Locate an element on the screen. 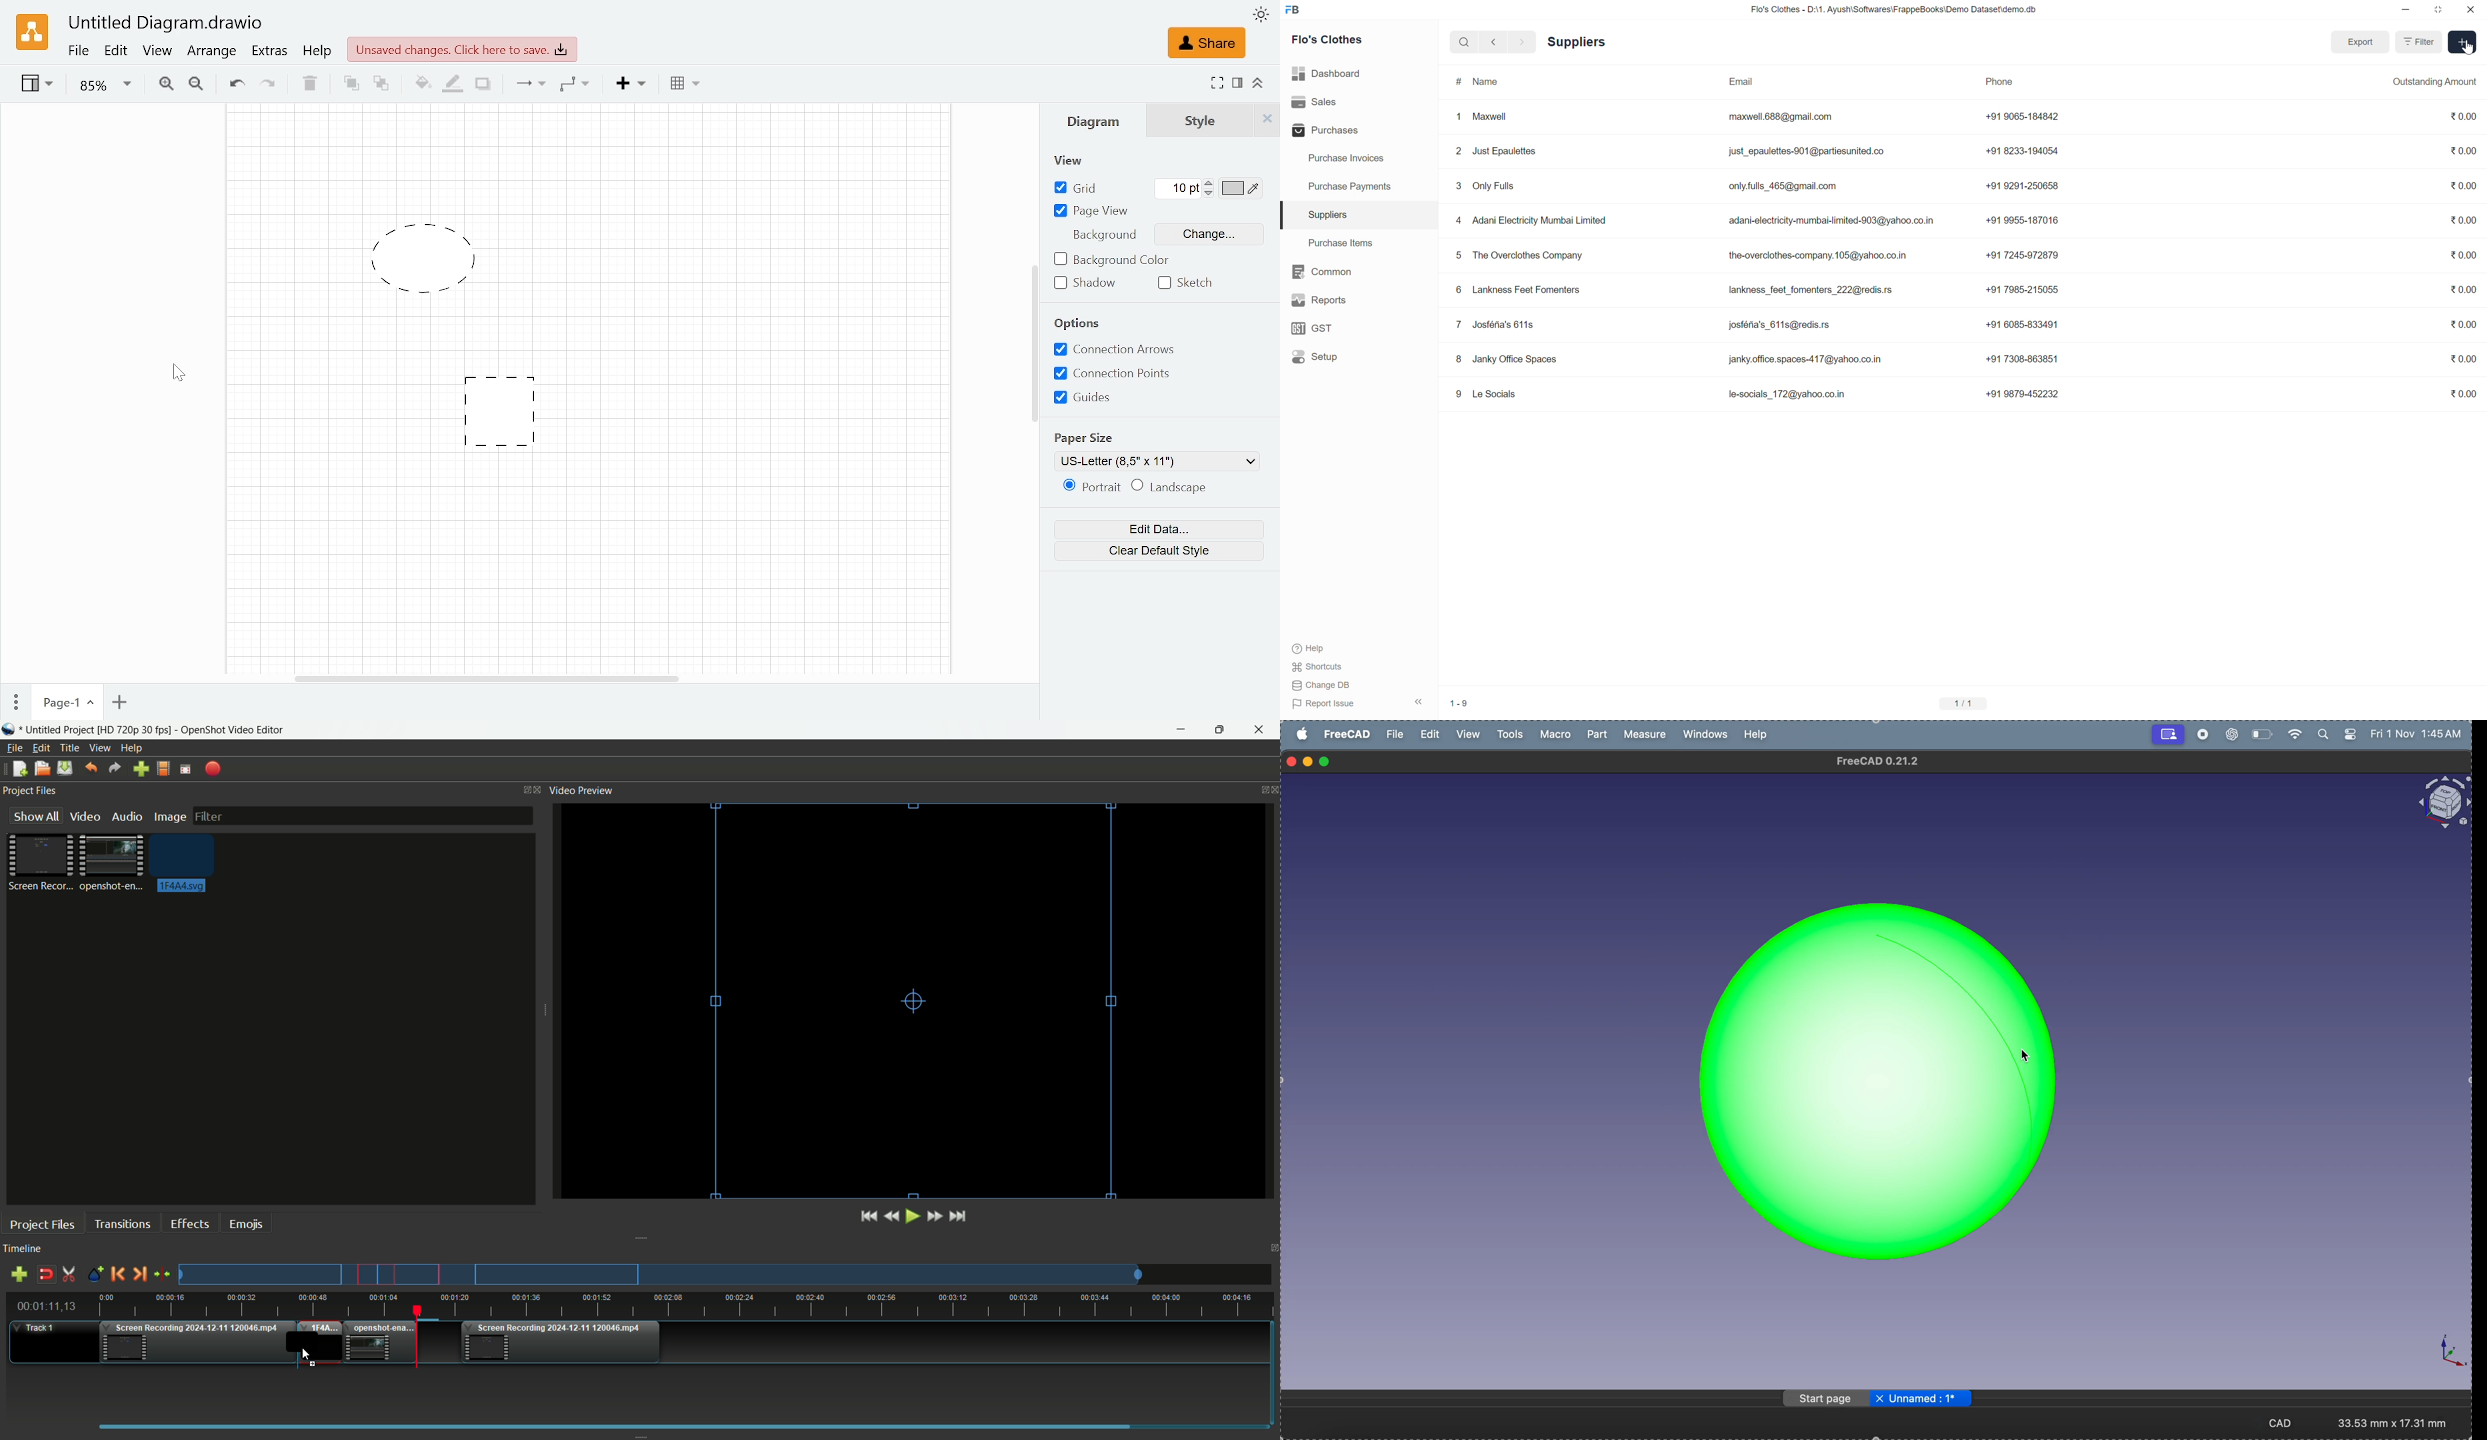 This screenshot has height=1456, width=2492. view is located at coordinates (1469, 733).